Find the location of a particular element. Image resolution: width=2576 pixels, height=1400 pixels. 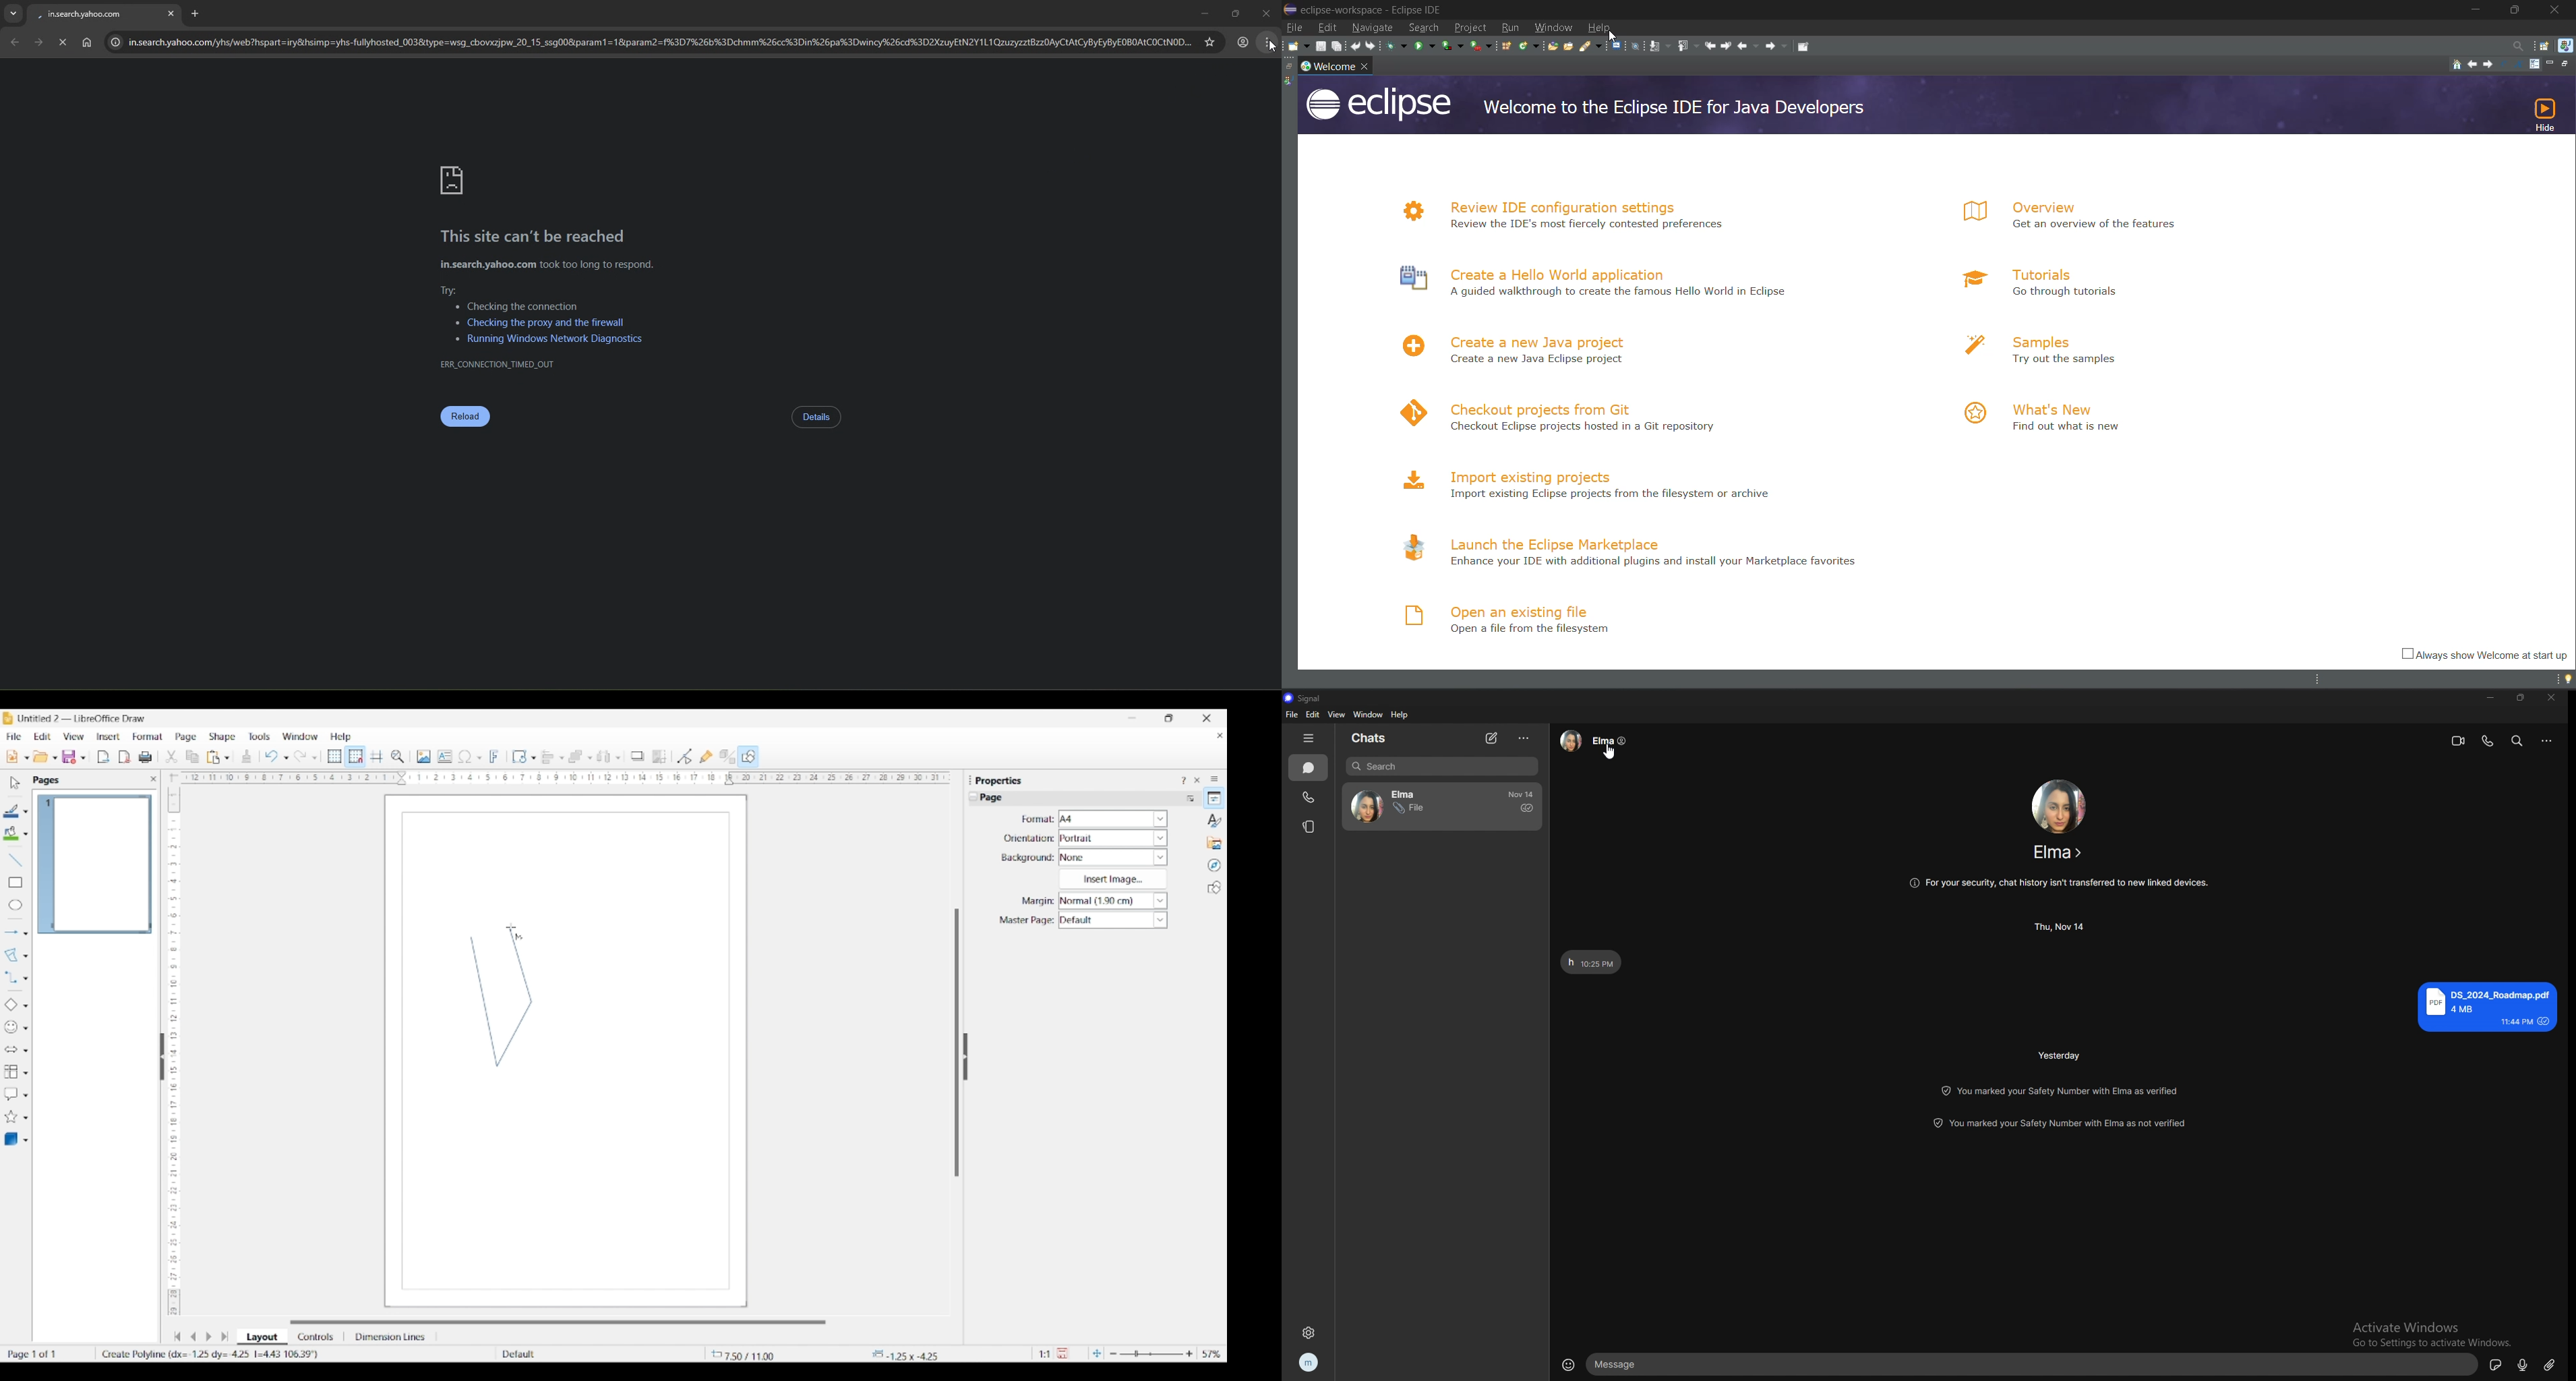

Selected basic shape is located at coordinates (10, 1005).